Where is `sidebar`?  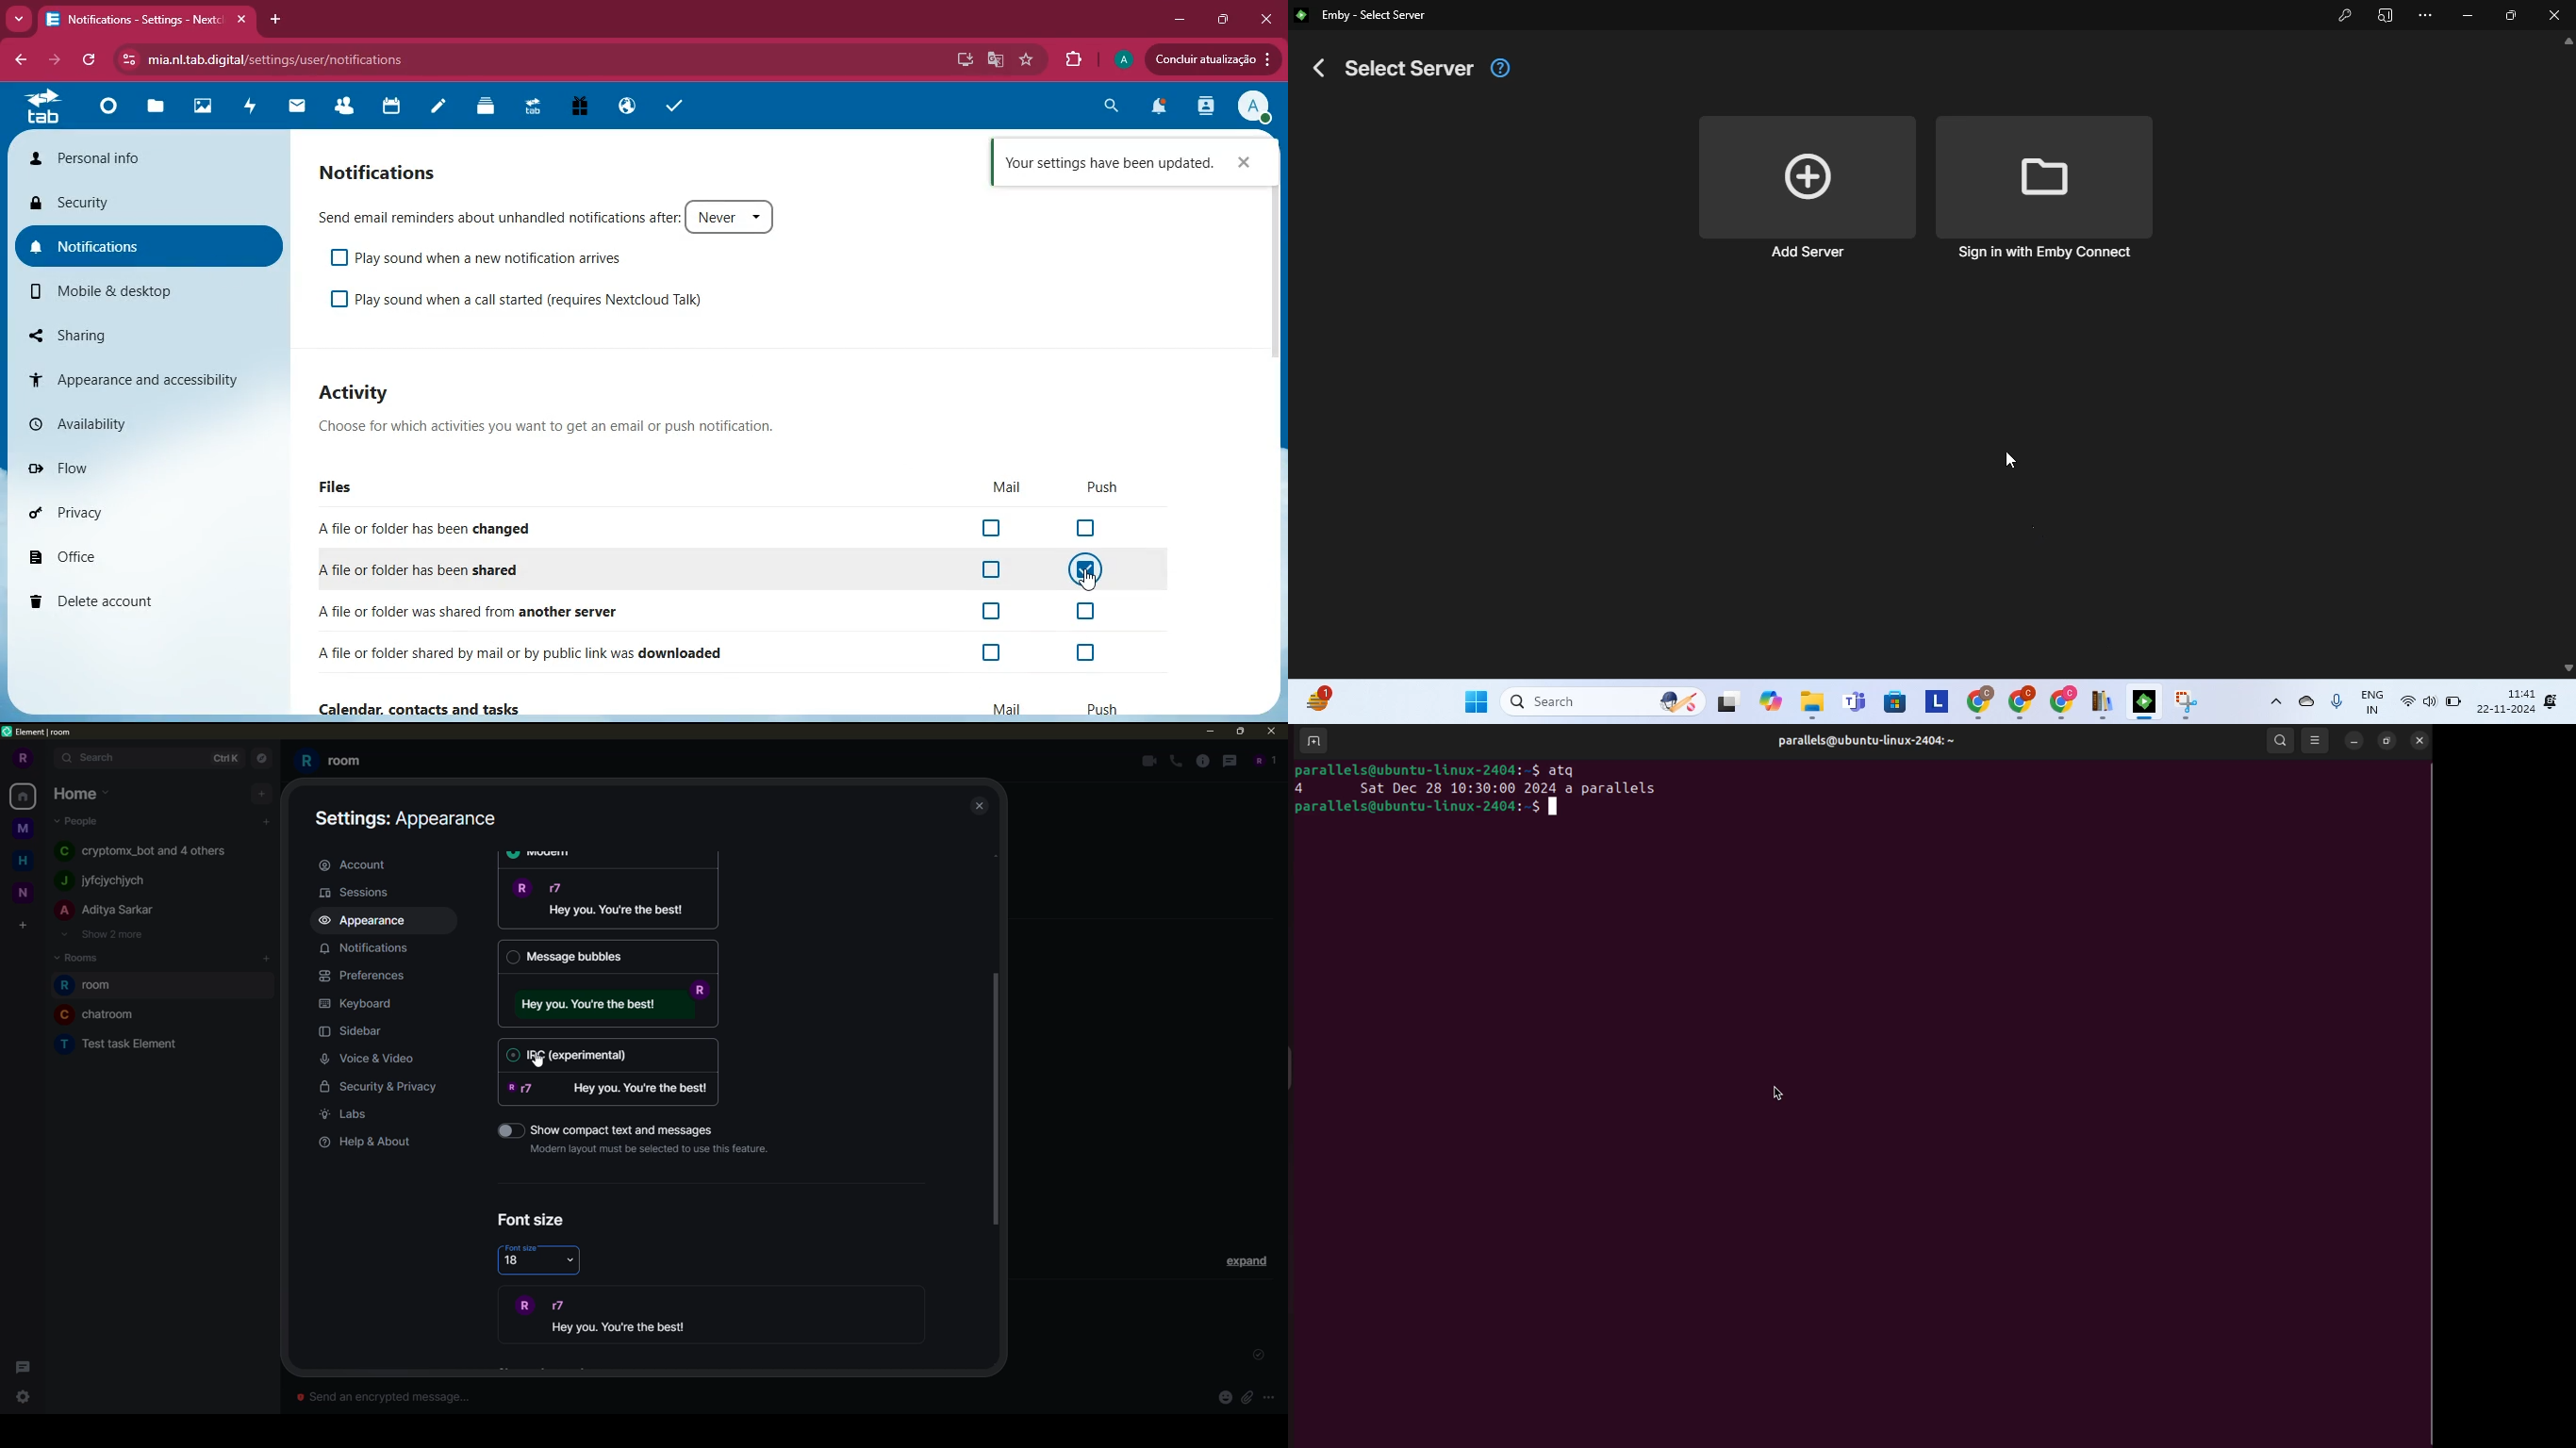
sidebar is located at coordinates (352, 1033).